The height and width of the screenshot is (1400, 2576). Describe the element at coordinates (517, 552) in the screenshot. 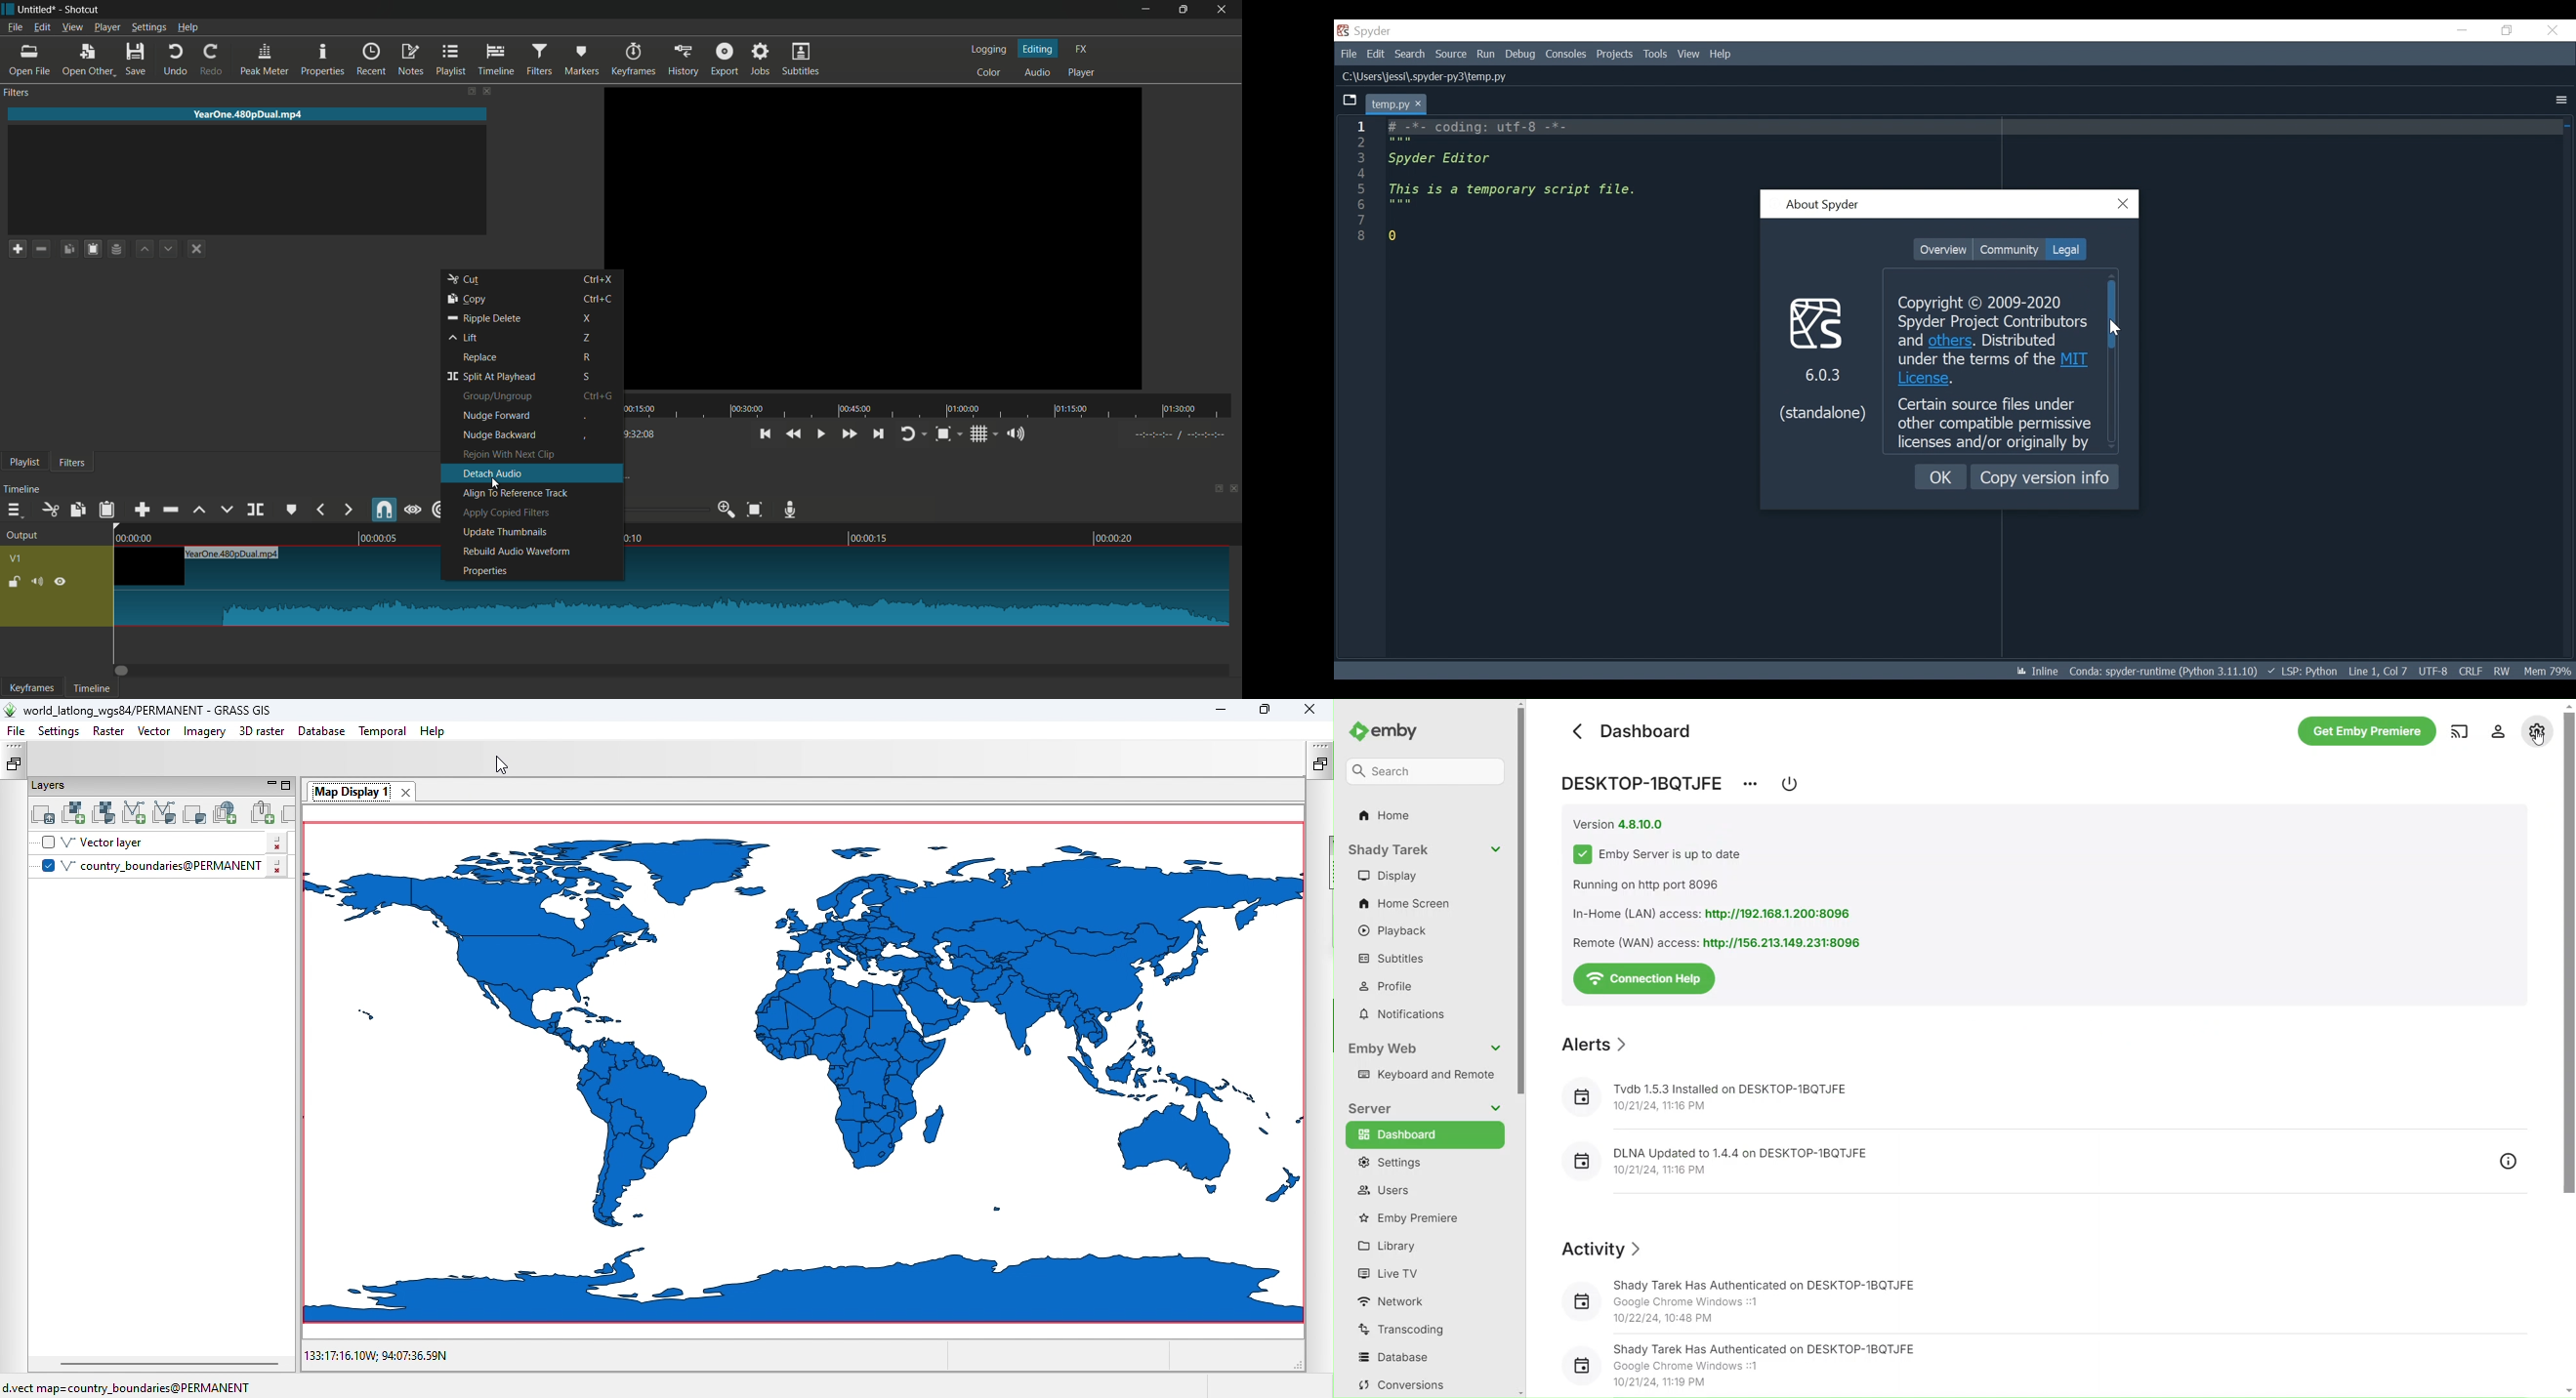

I see `rebuild audio waveform` at that location.